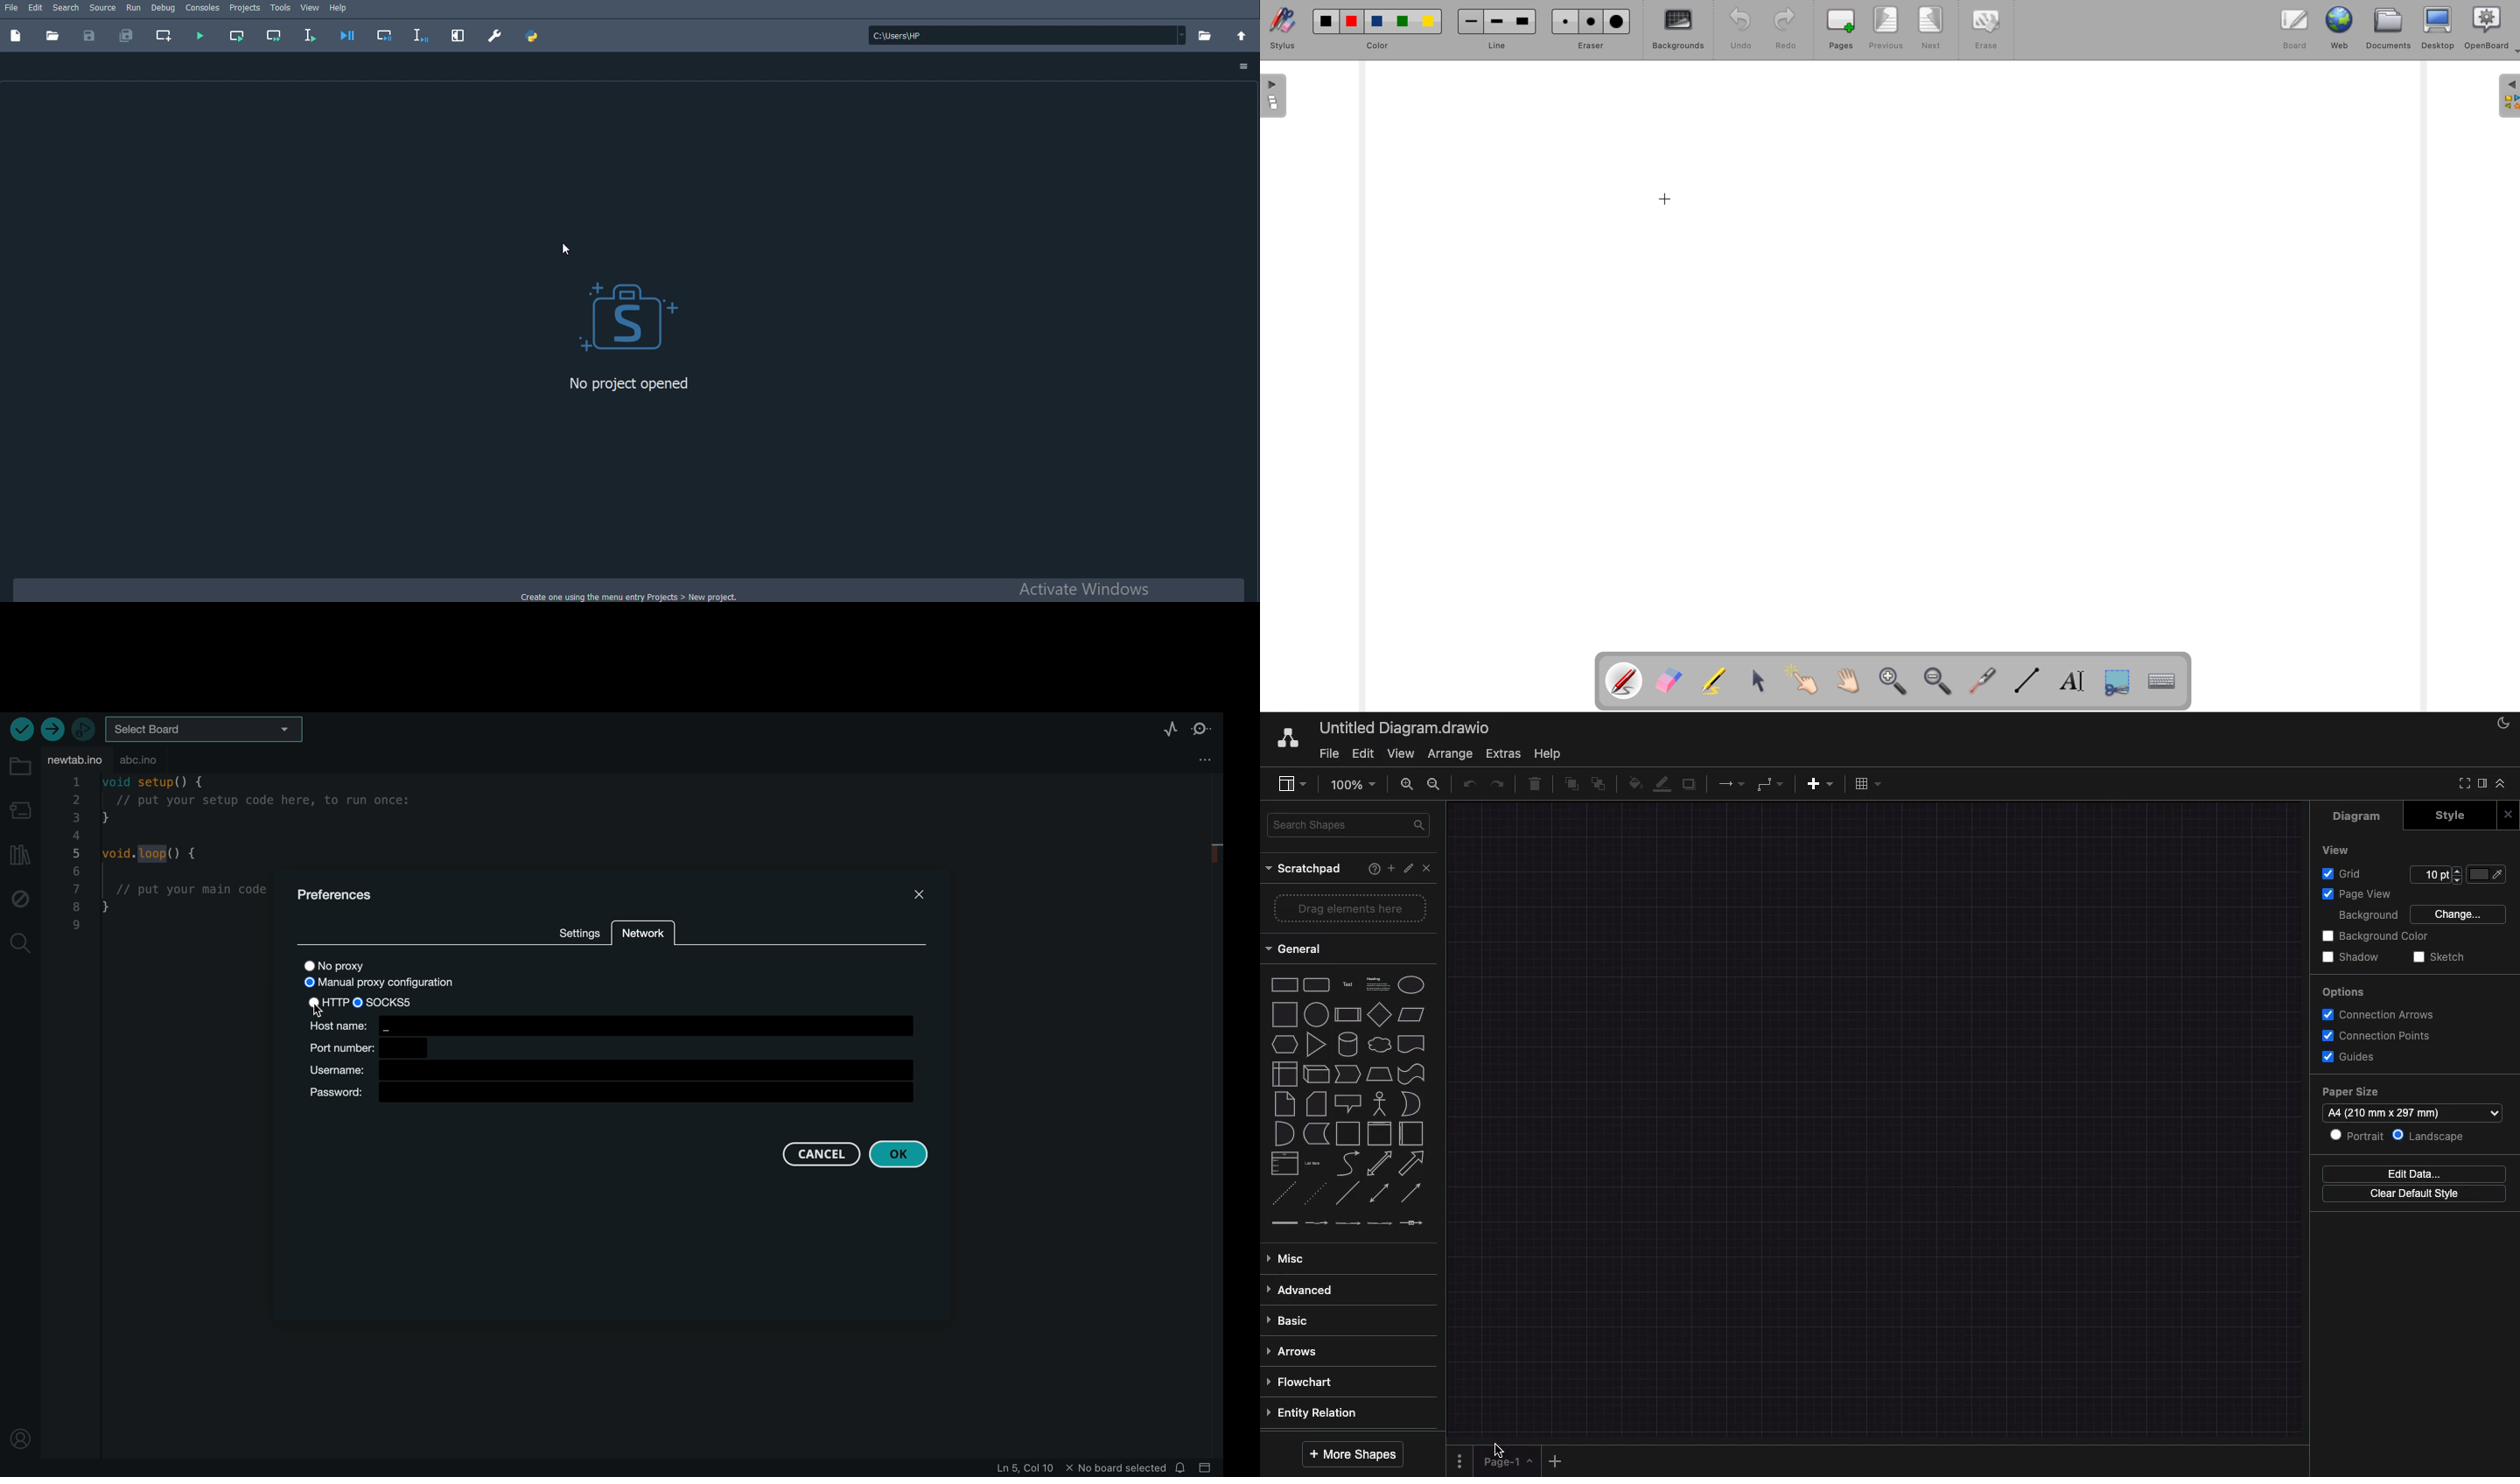 The width and height of the screenshot is (2520, 1484). I want to click on network, so click(645, 934).